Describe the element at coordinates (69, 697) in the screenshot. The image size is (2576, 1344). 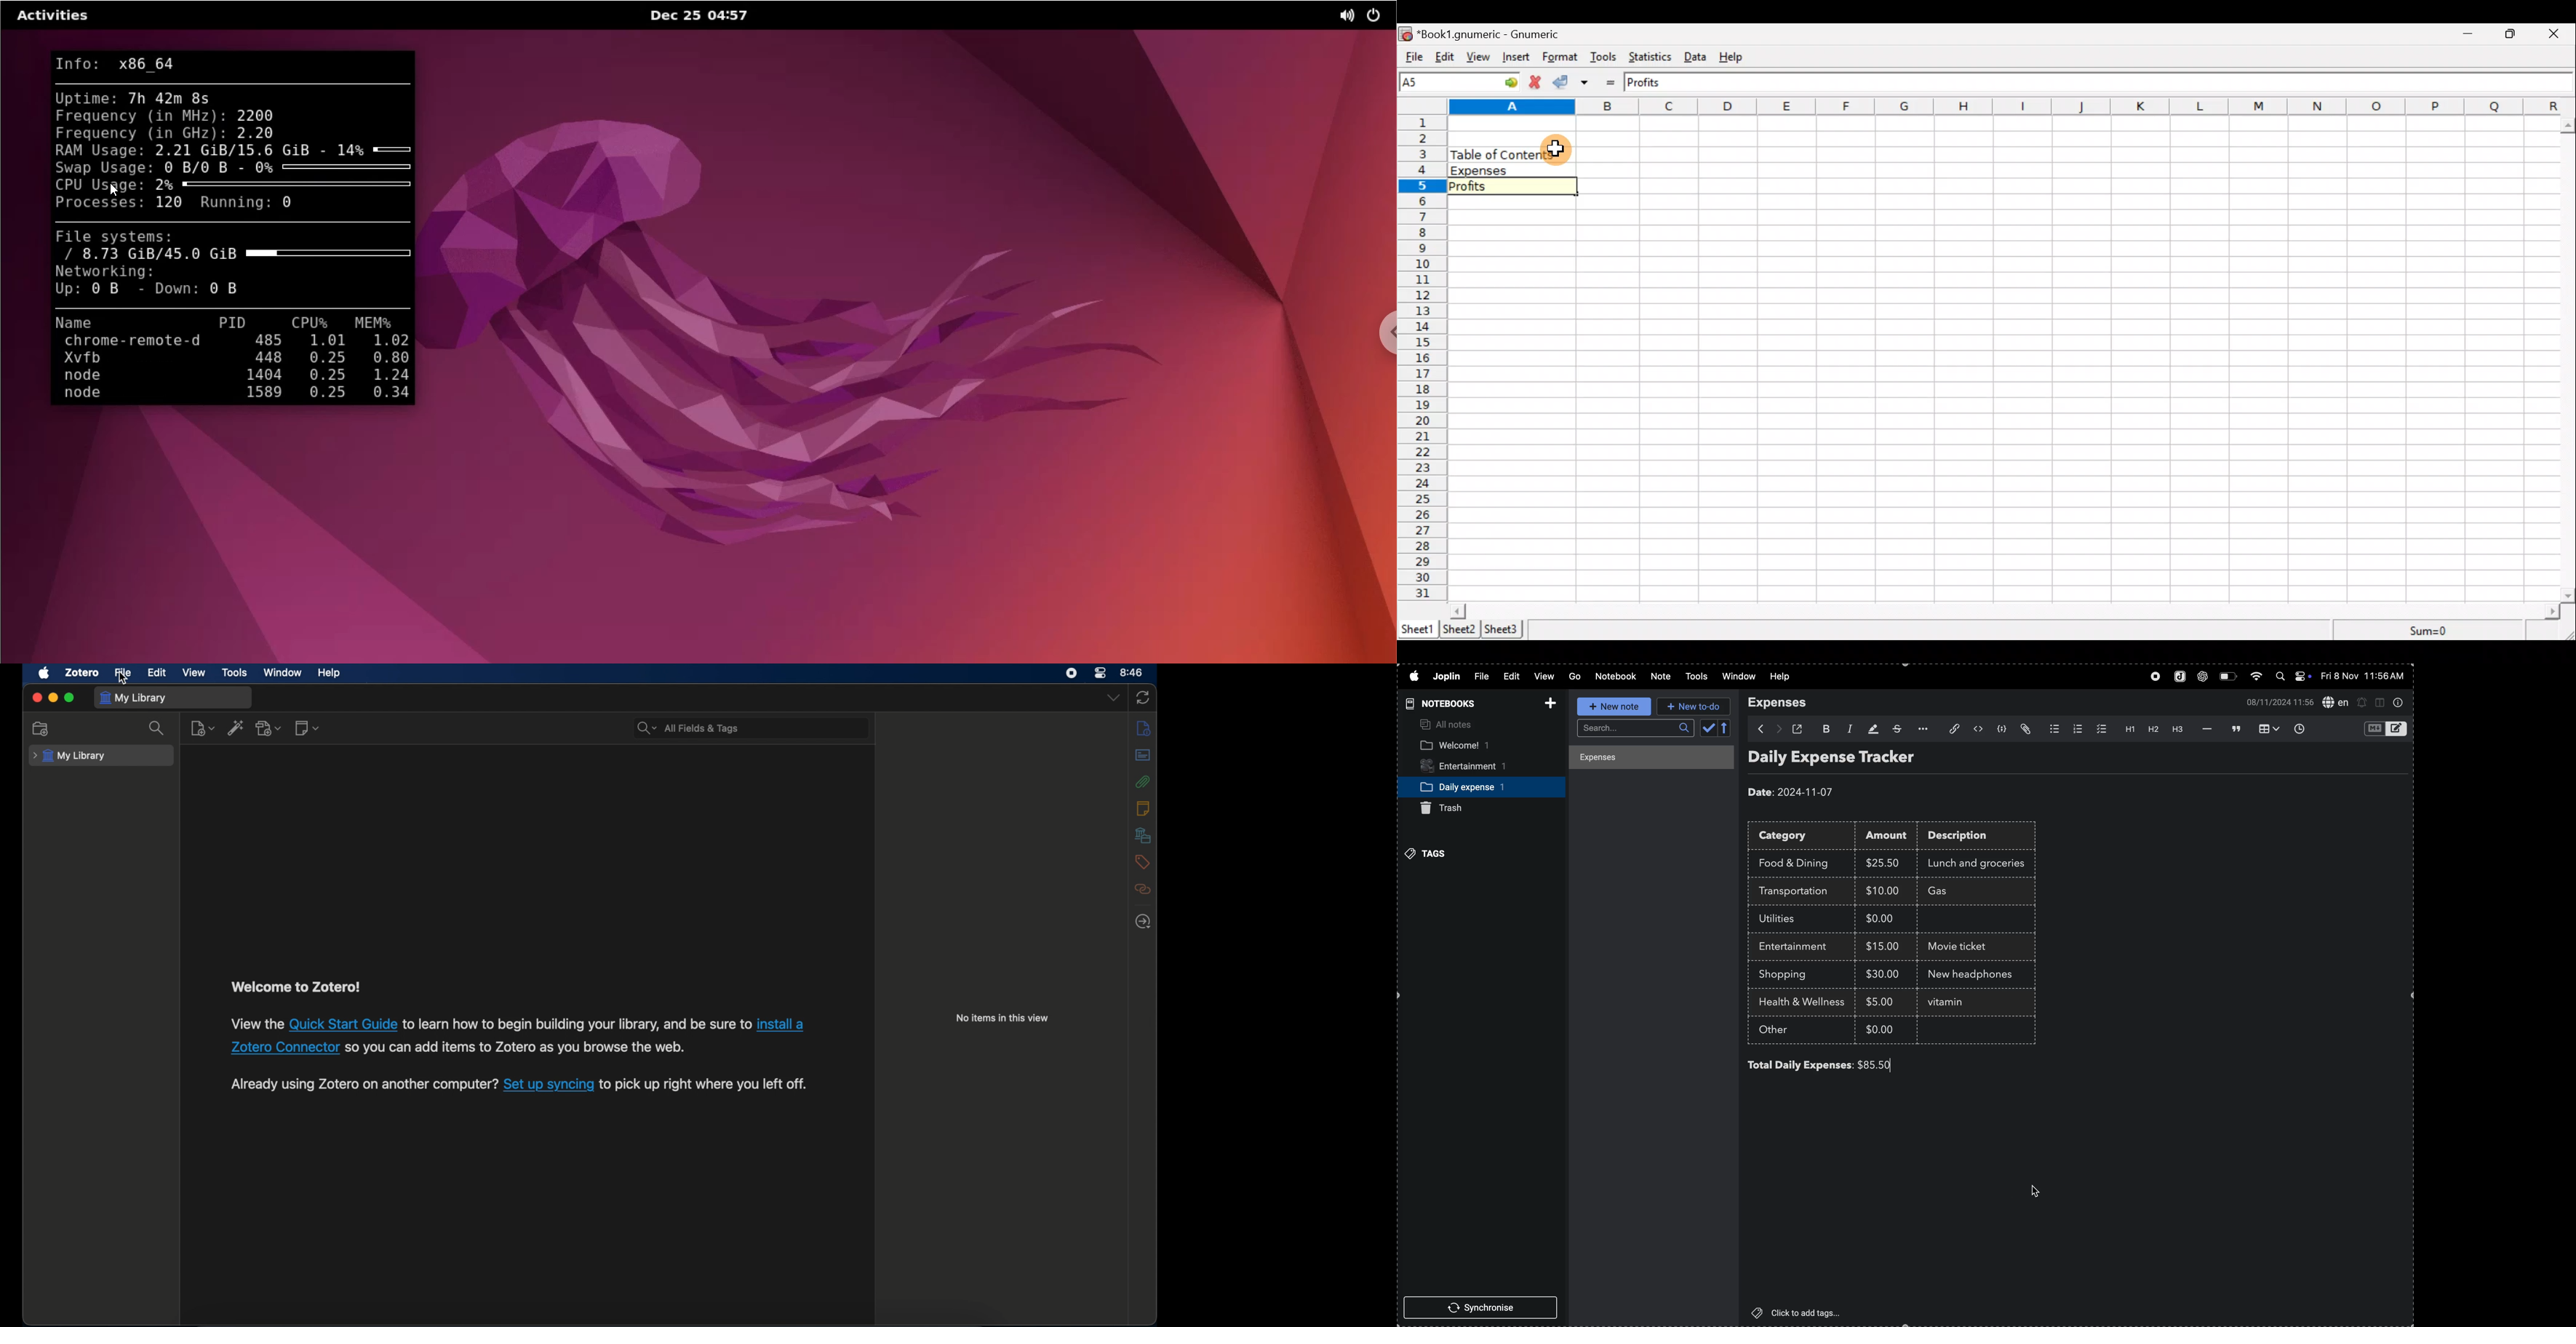
I see `maximize` at that location.